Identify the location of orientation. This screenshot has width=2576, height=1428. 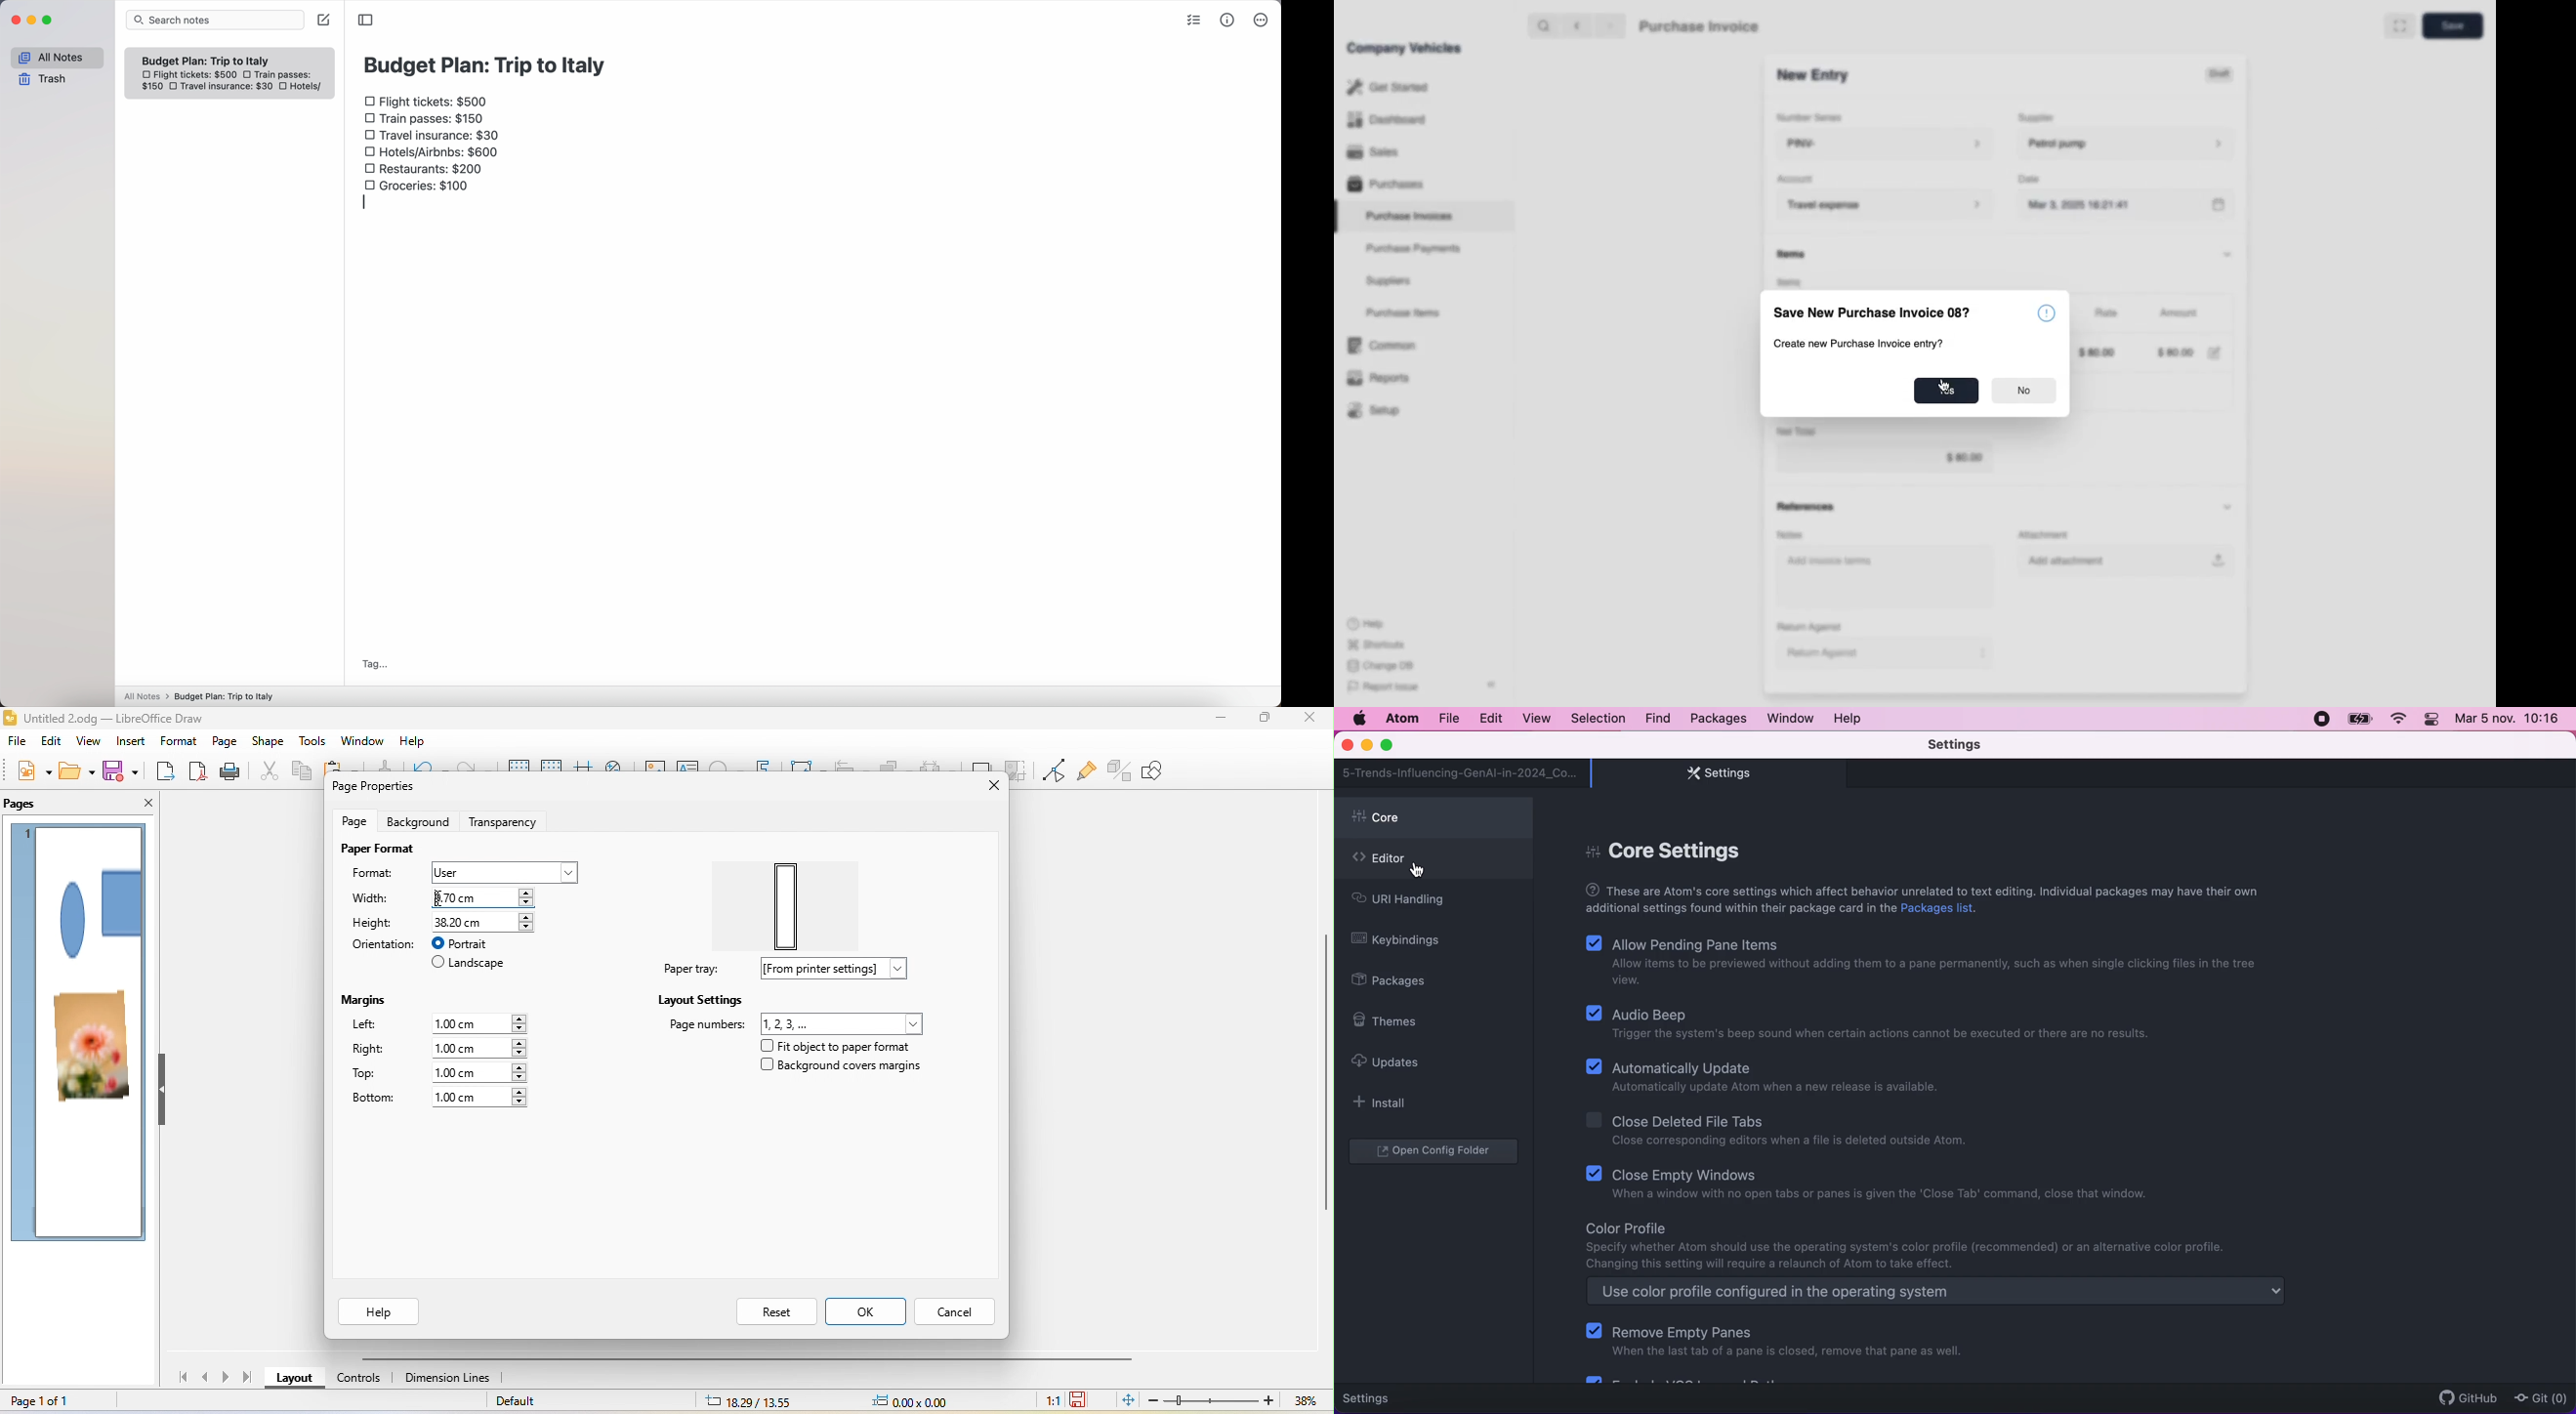
(383, 946).